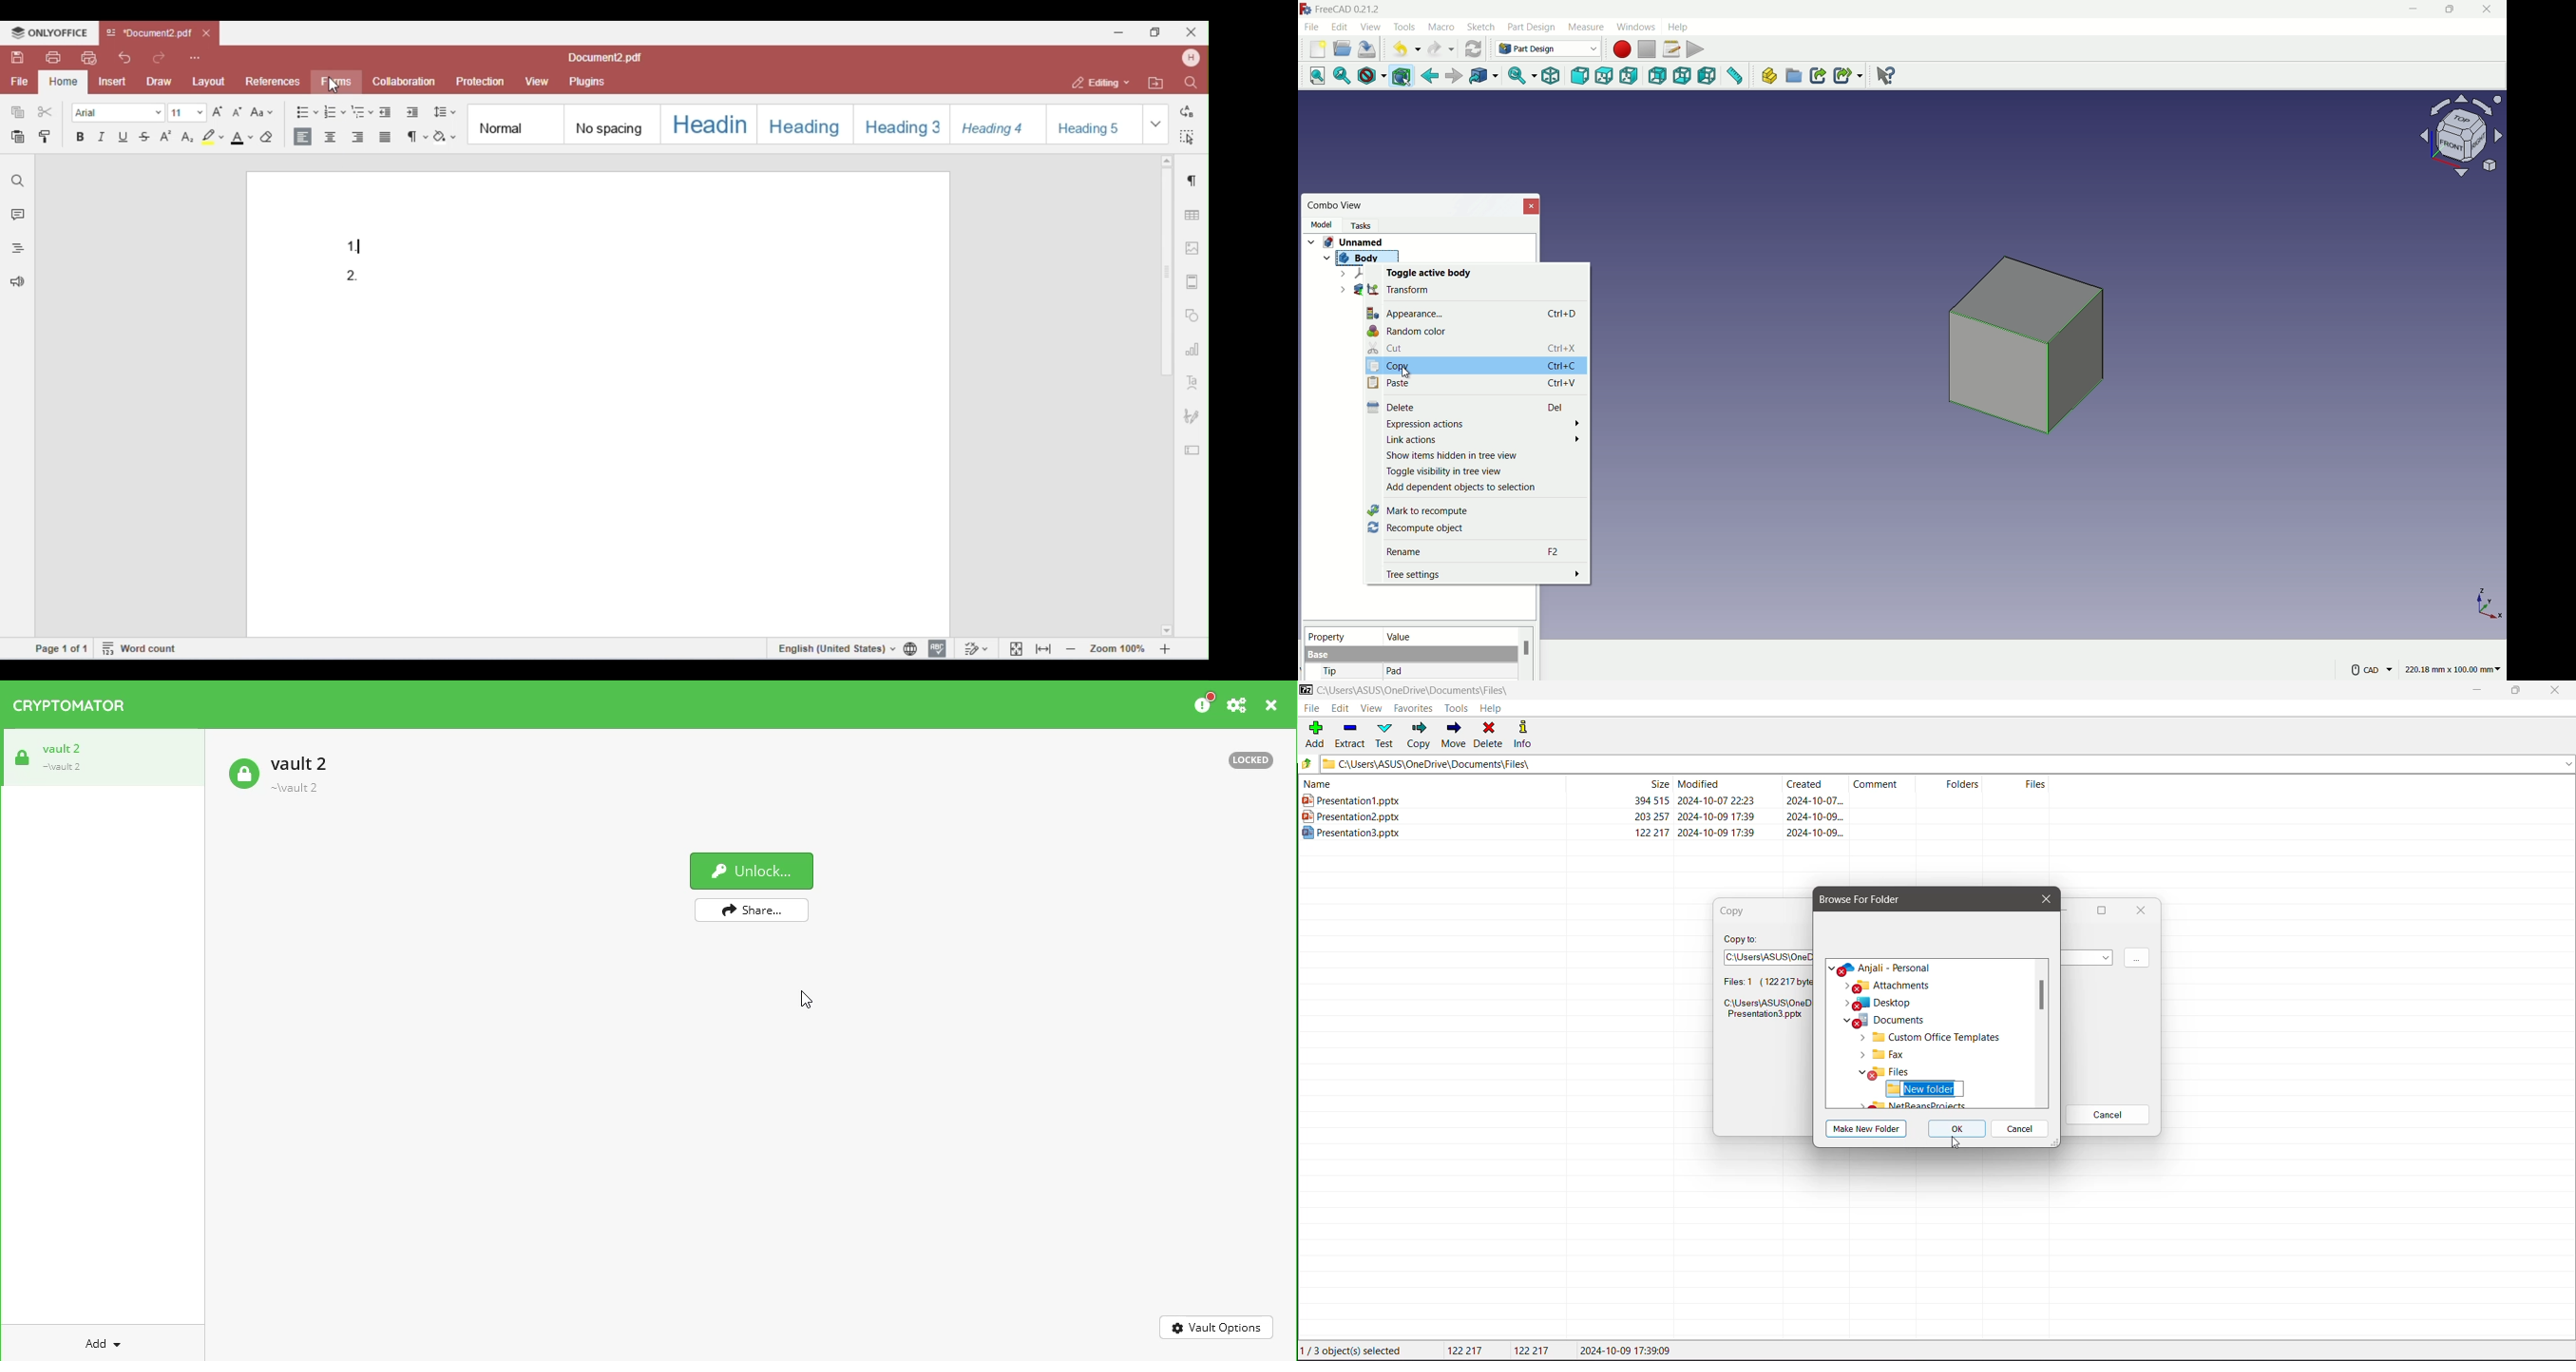  I want to click on open folder, so click(1342, 49).